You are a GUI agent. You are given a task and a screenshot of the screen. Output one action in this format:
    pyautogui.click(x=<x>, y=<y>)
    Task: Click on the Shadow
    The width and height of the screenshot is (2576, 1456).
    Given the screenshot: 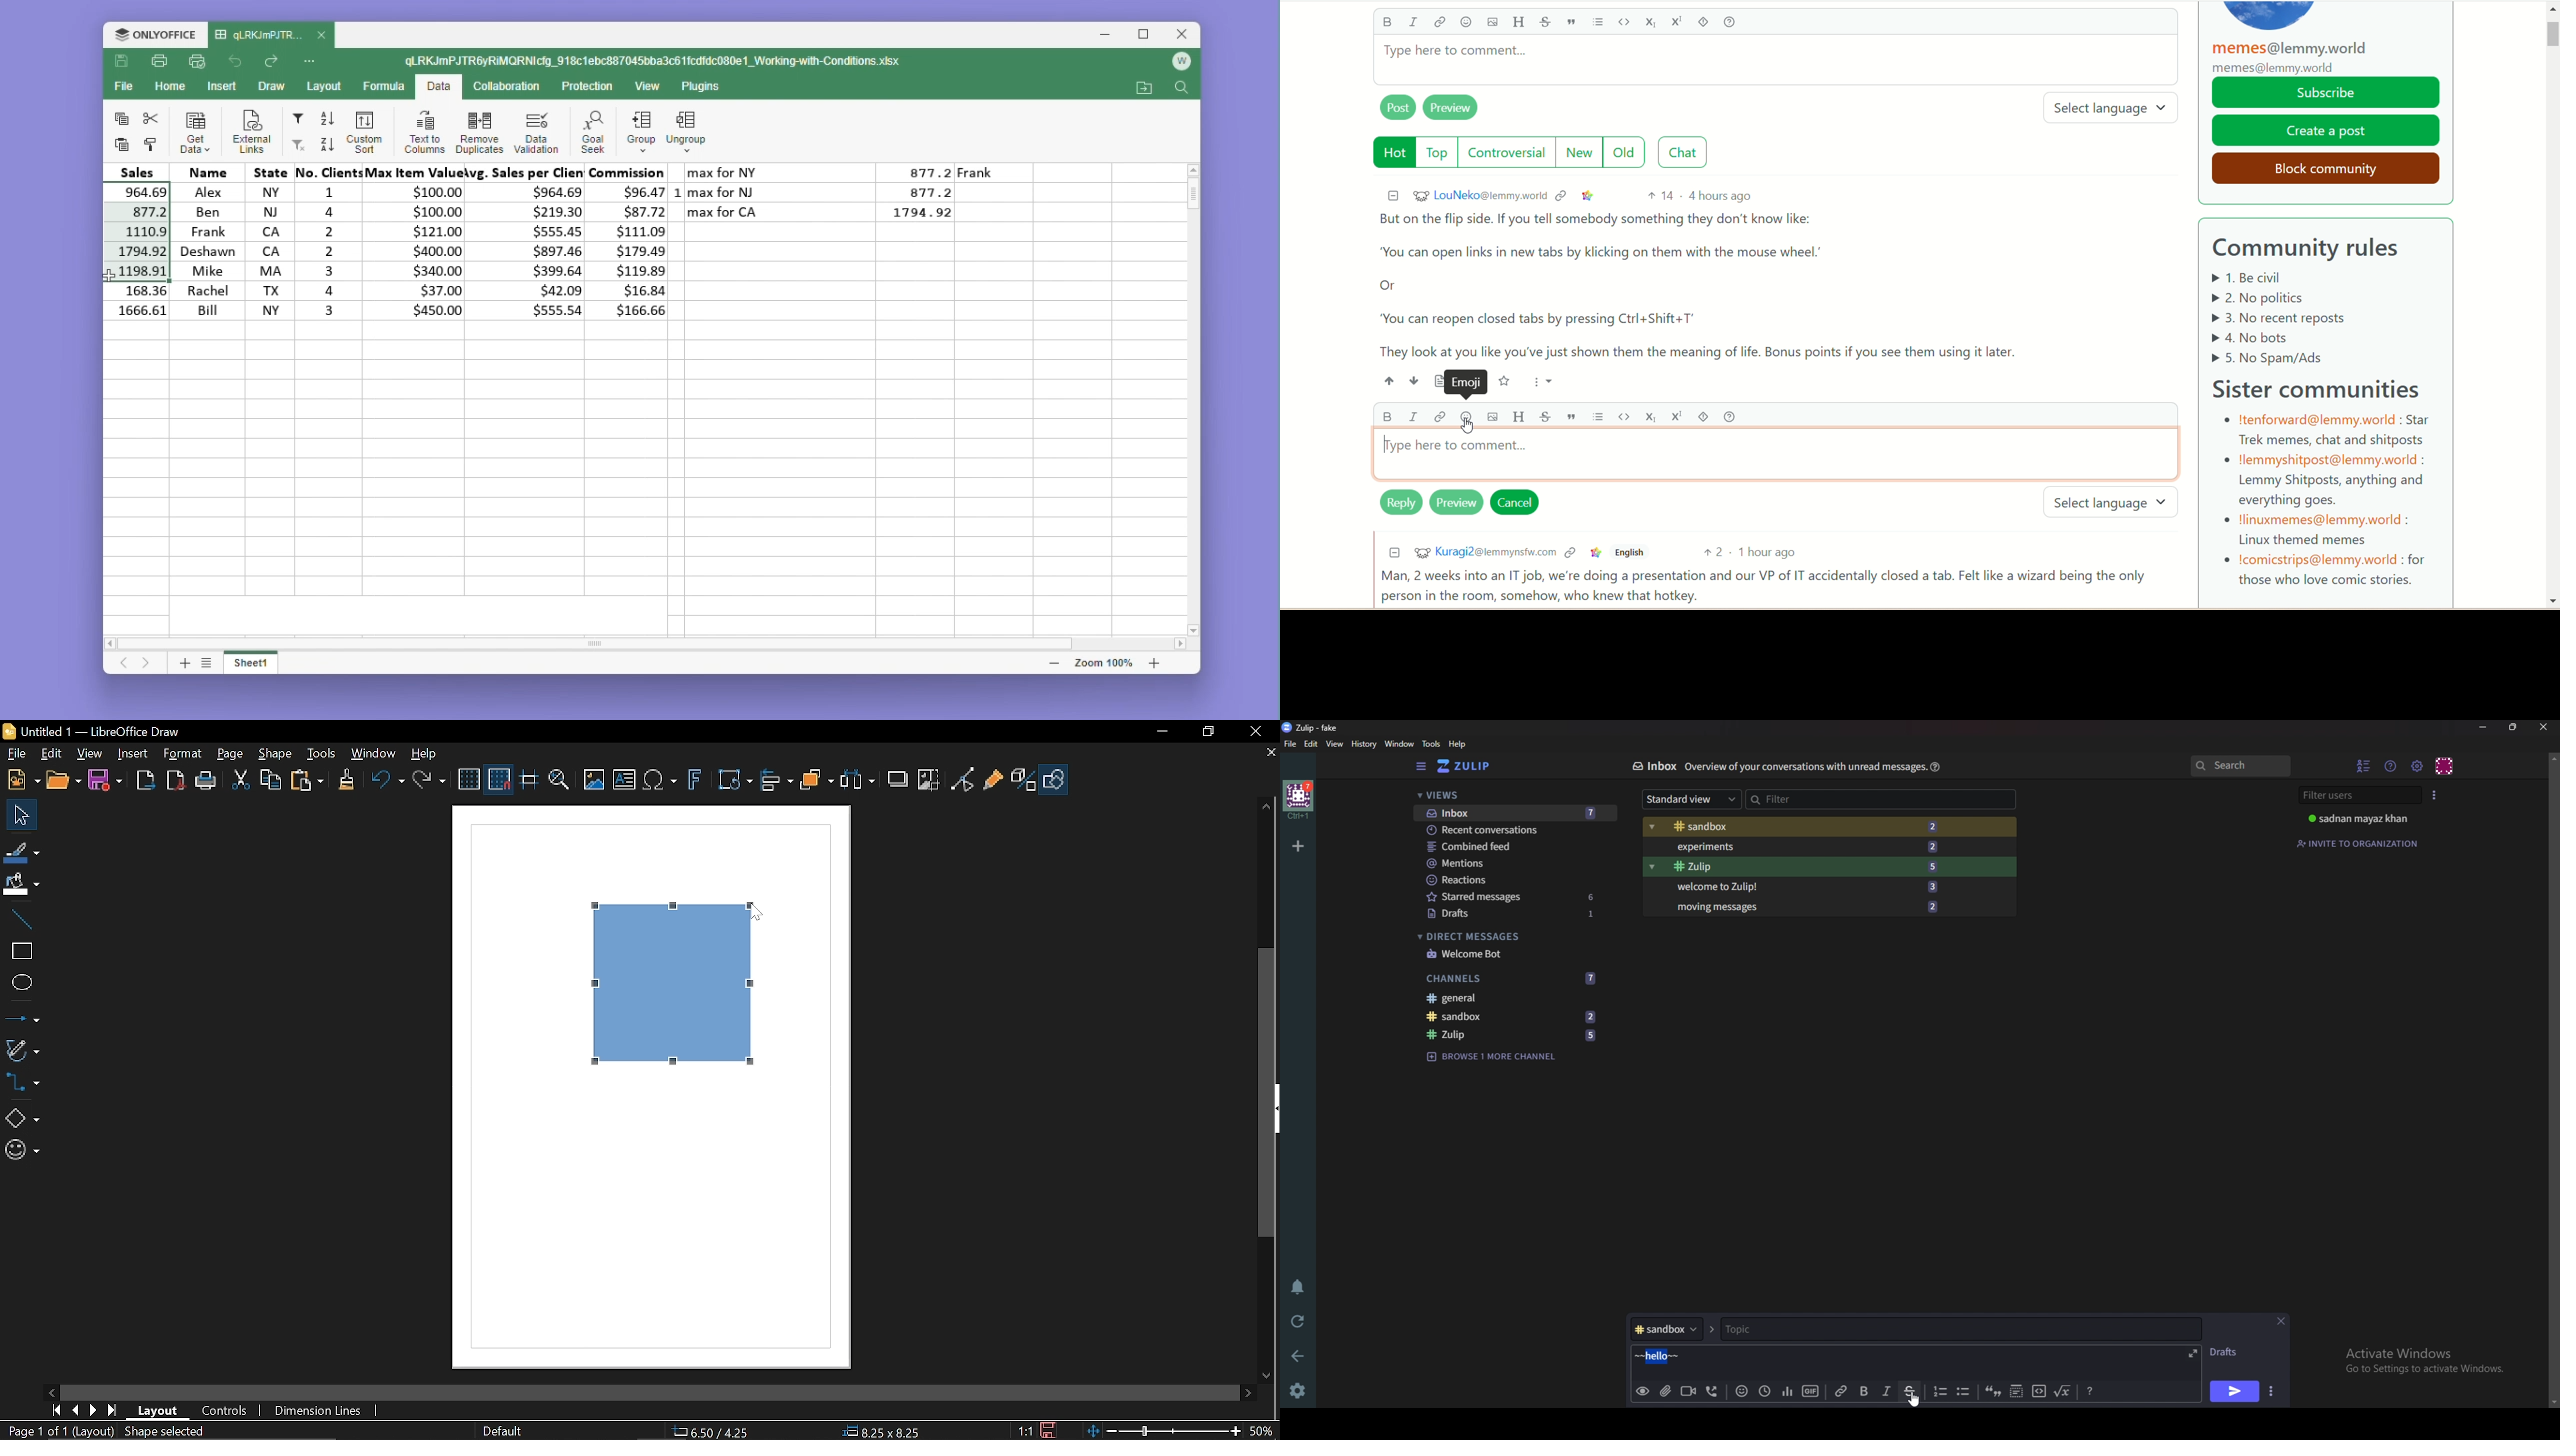 What is the action you would take?
    pyautogui.click(x=898, y=781)
    